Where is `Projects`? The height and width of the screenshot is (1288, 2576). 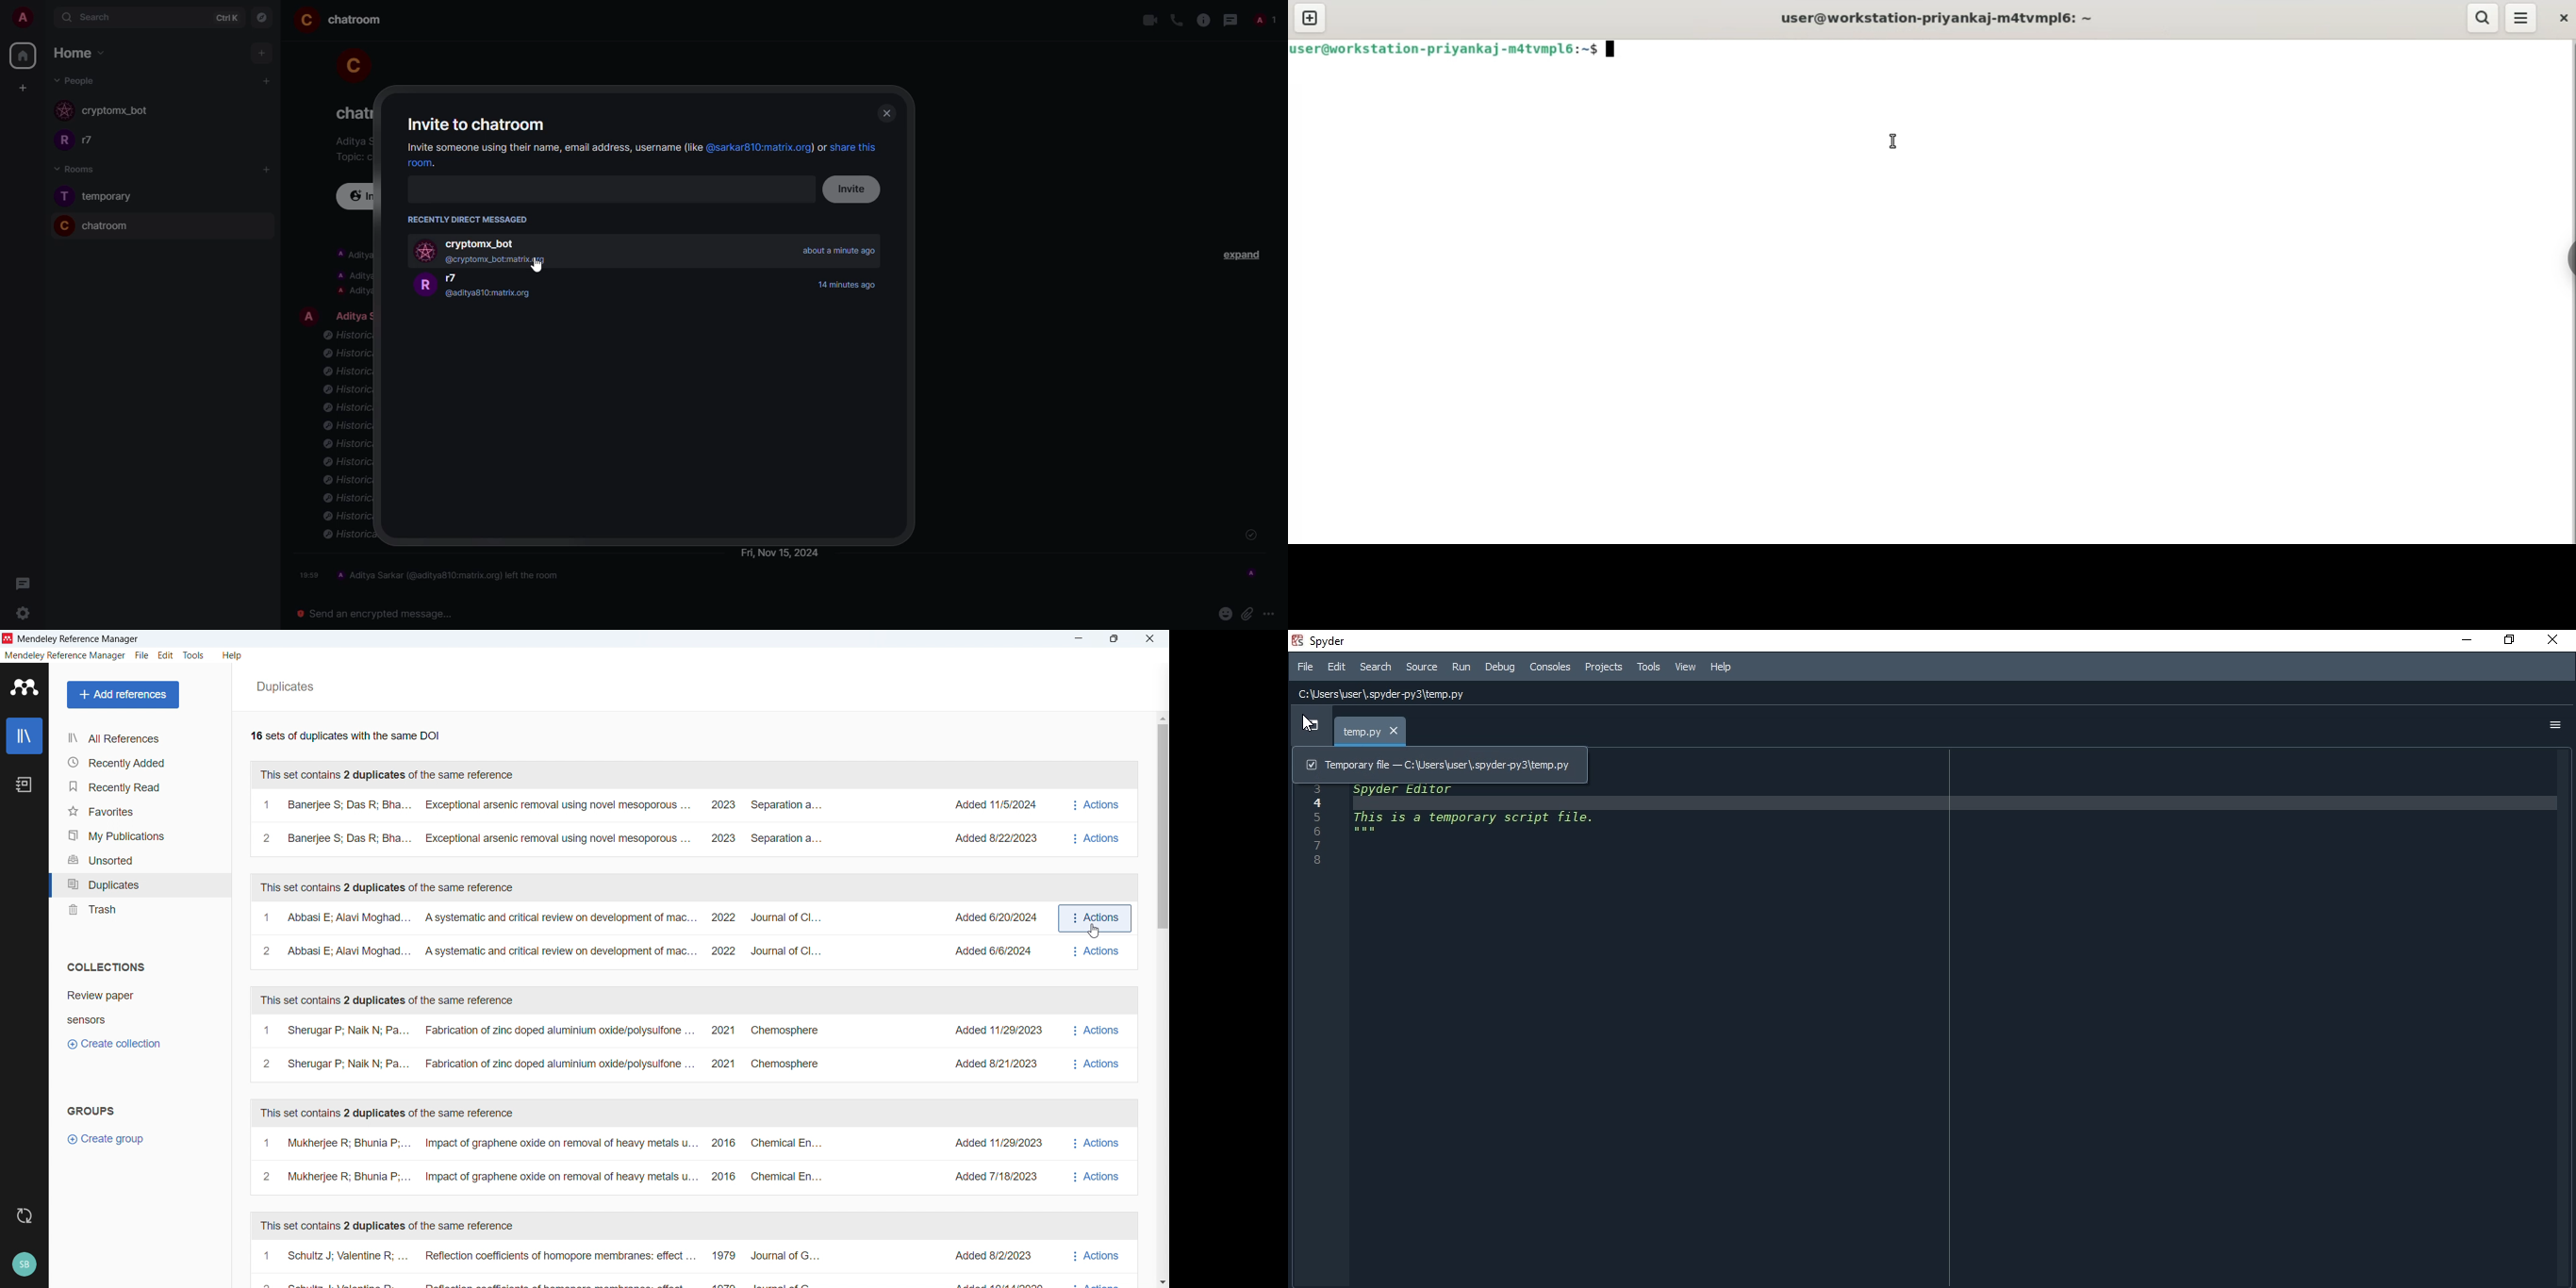 Projects is located at coordinates (1604, 667).